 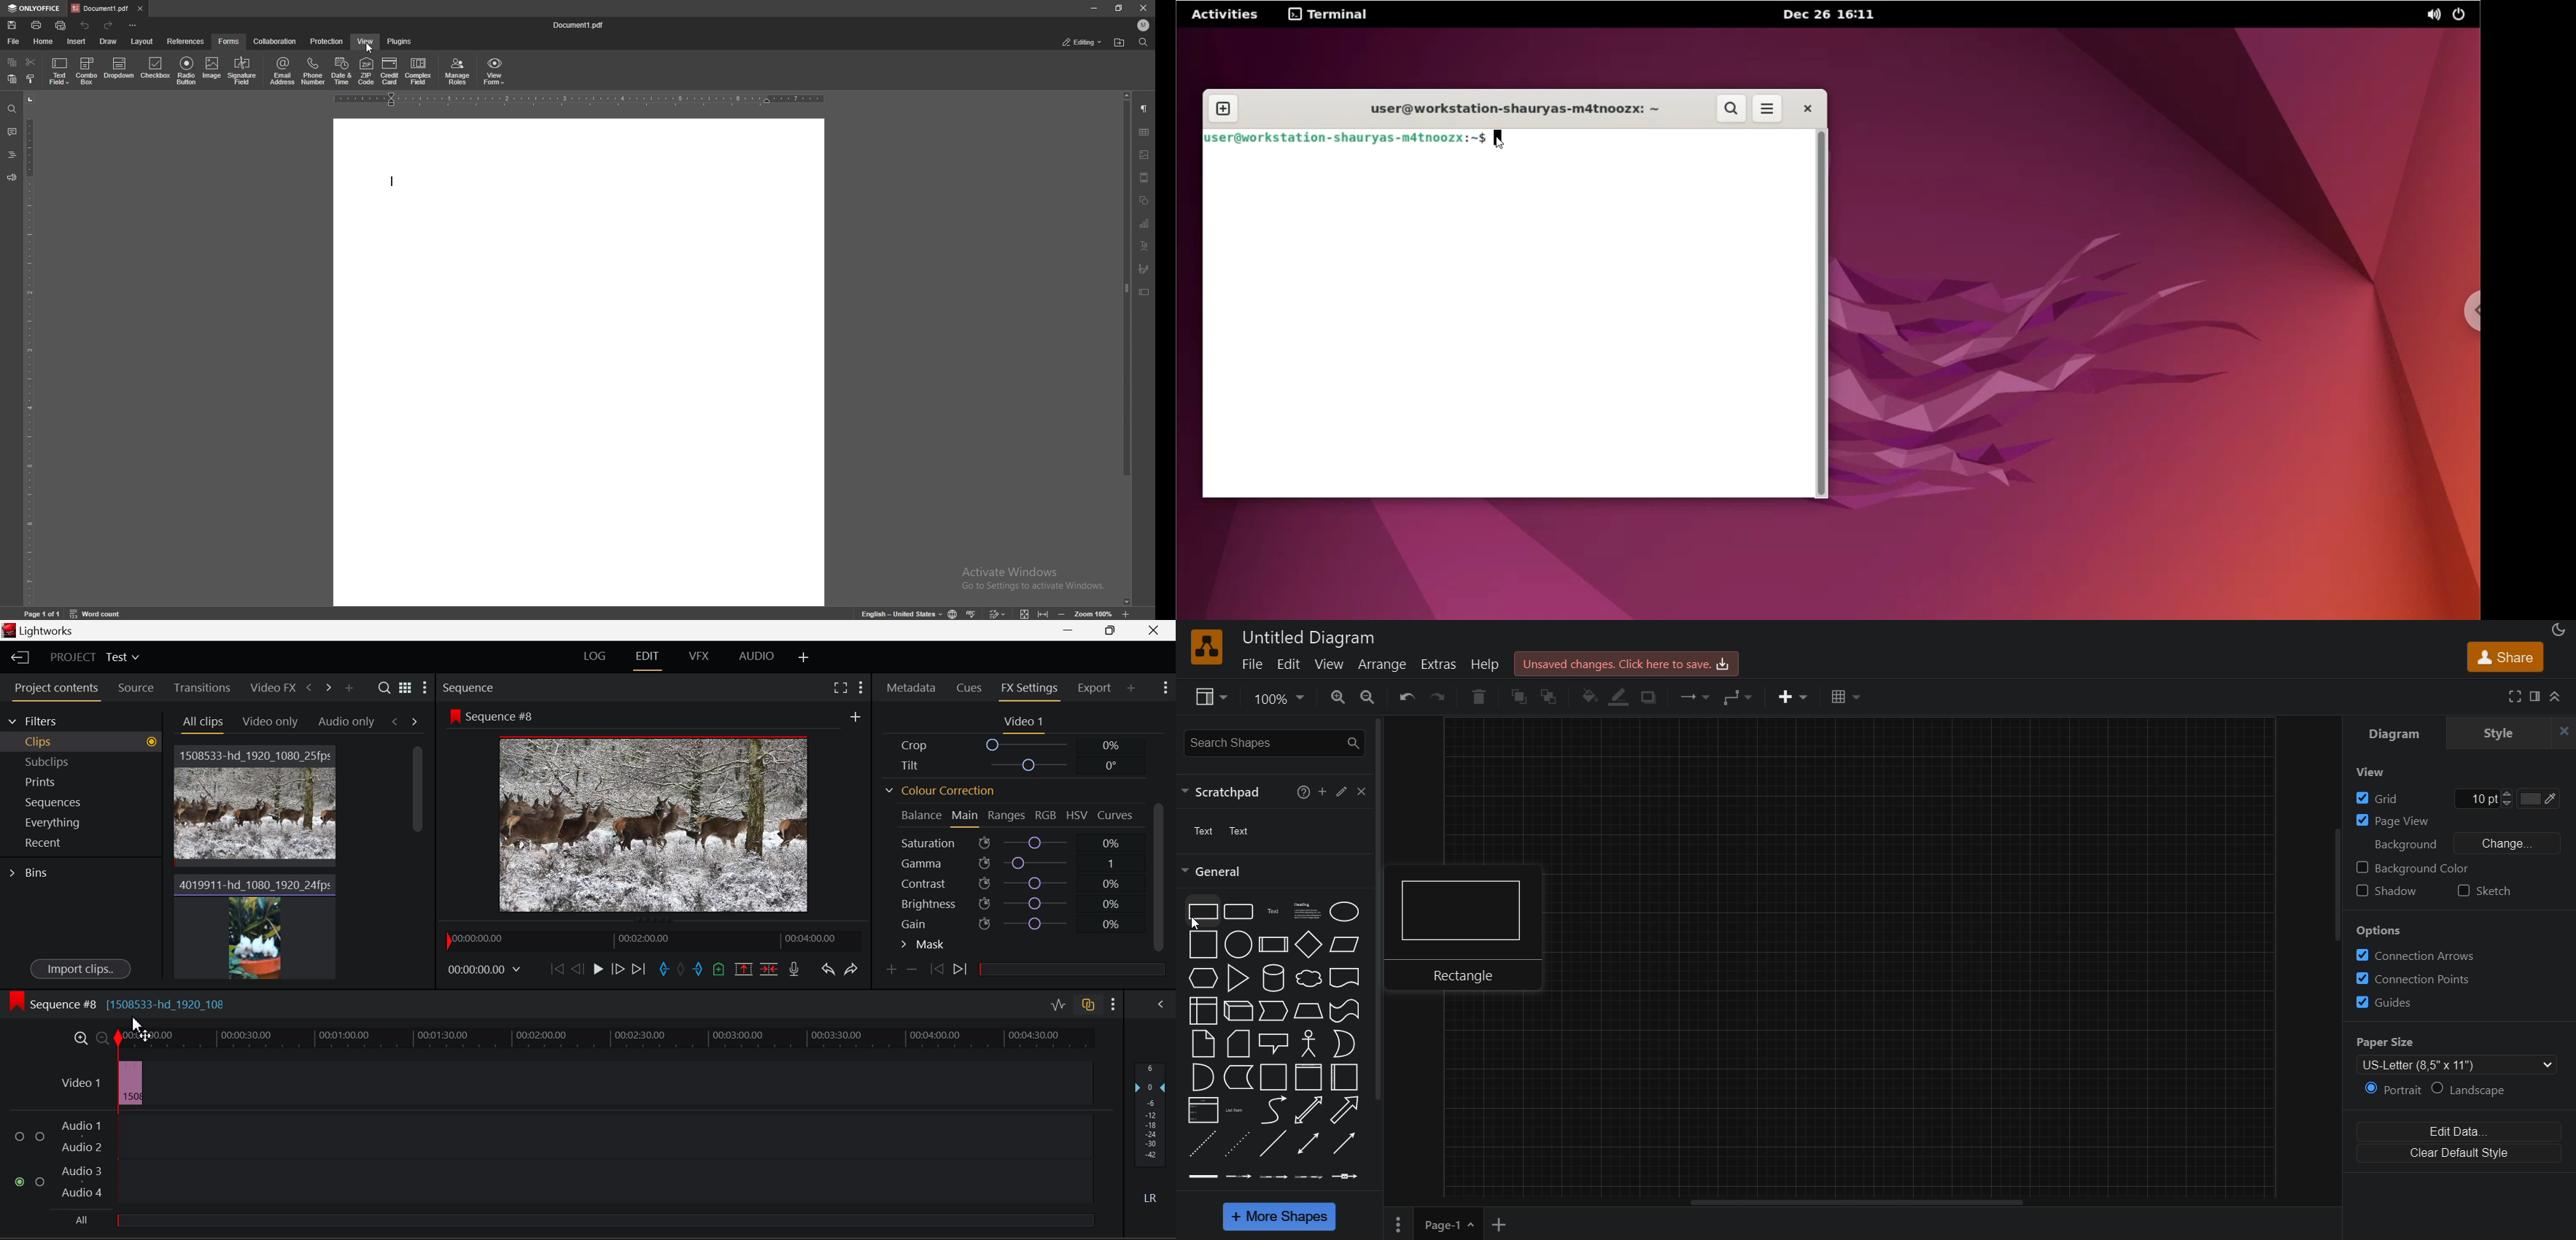 I want to click on redo, so click(x=1443, y=696).